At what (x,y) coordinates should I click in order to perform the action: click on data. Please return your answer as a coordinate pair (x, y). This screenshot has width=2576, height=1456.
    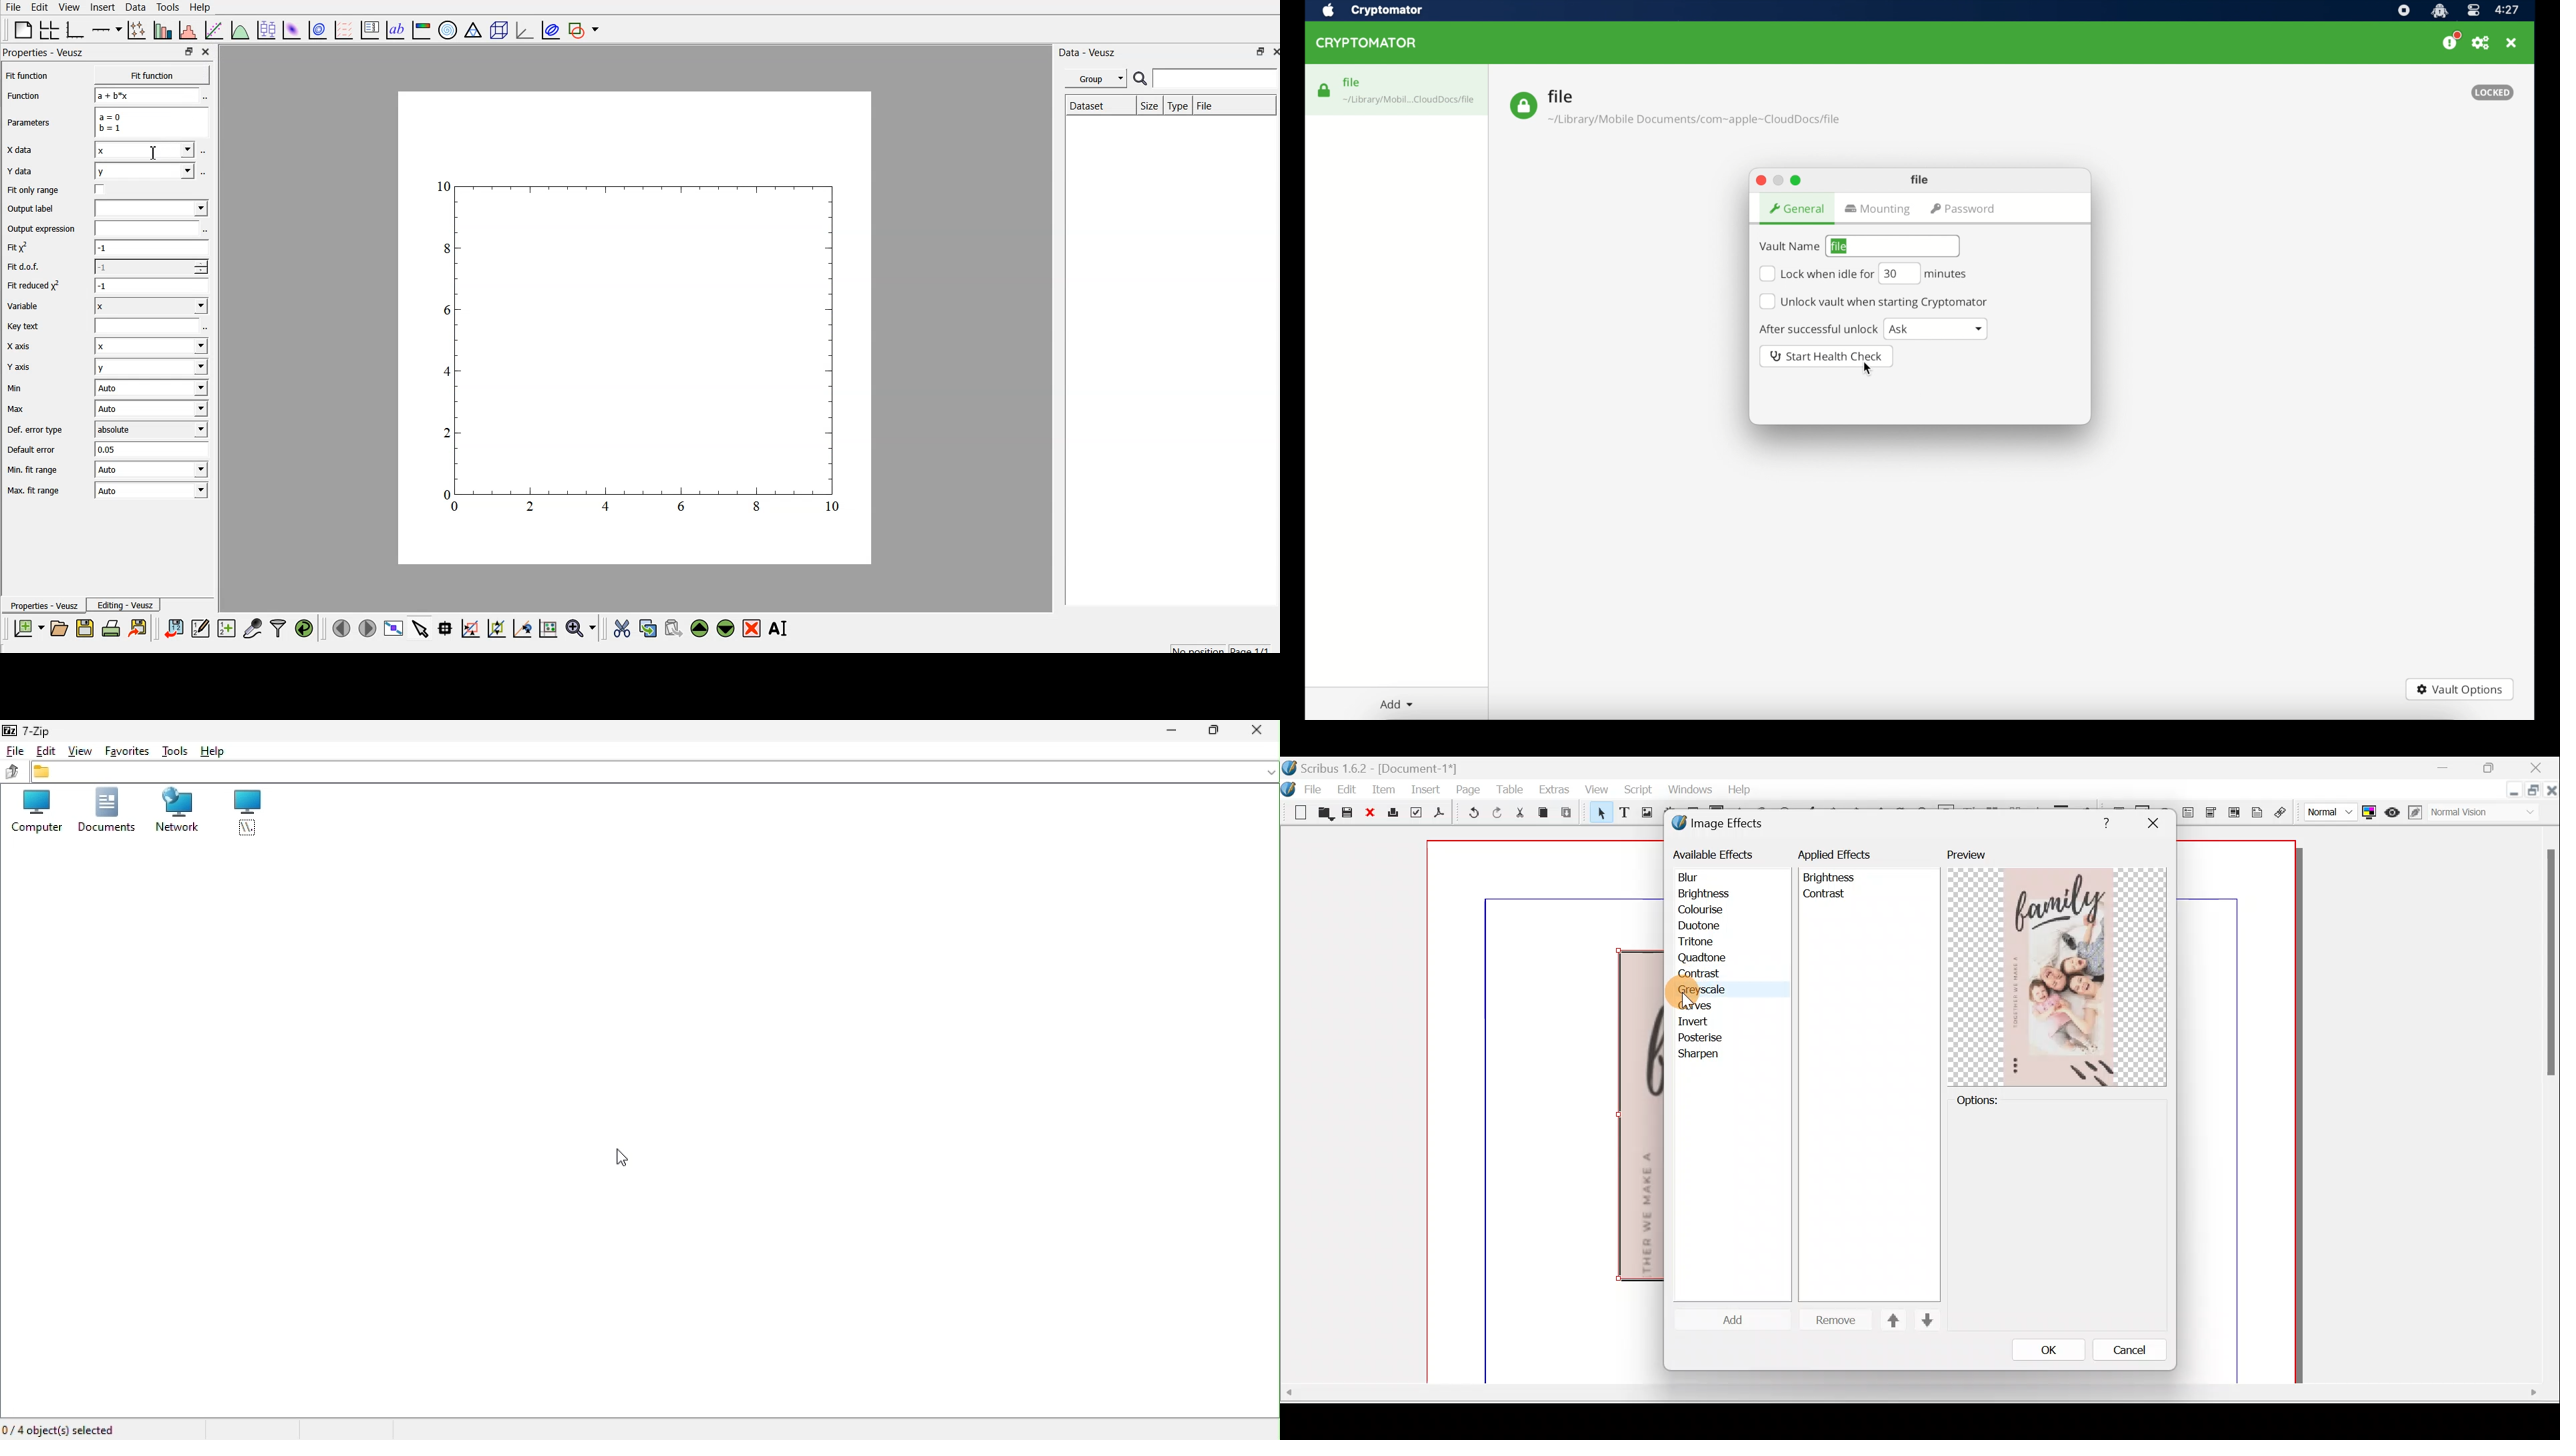
    Looking at the image, I should click on (135, 7).